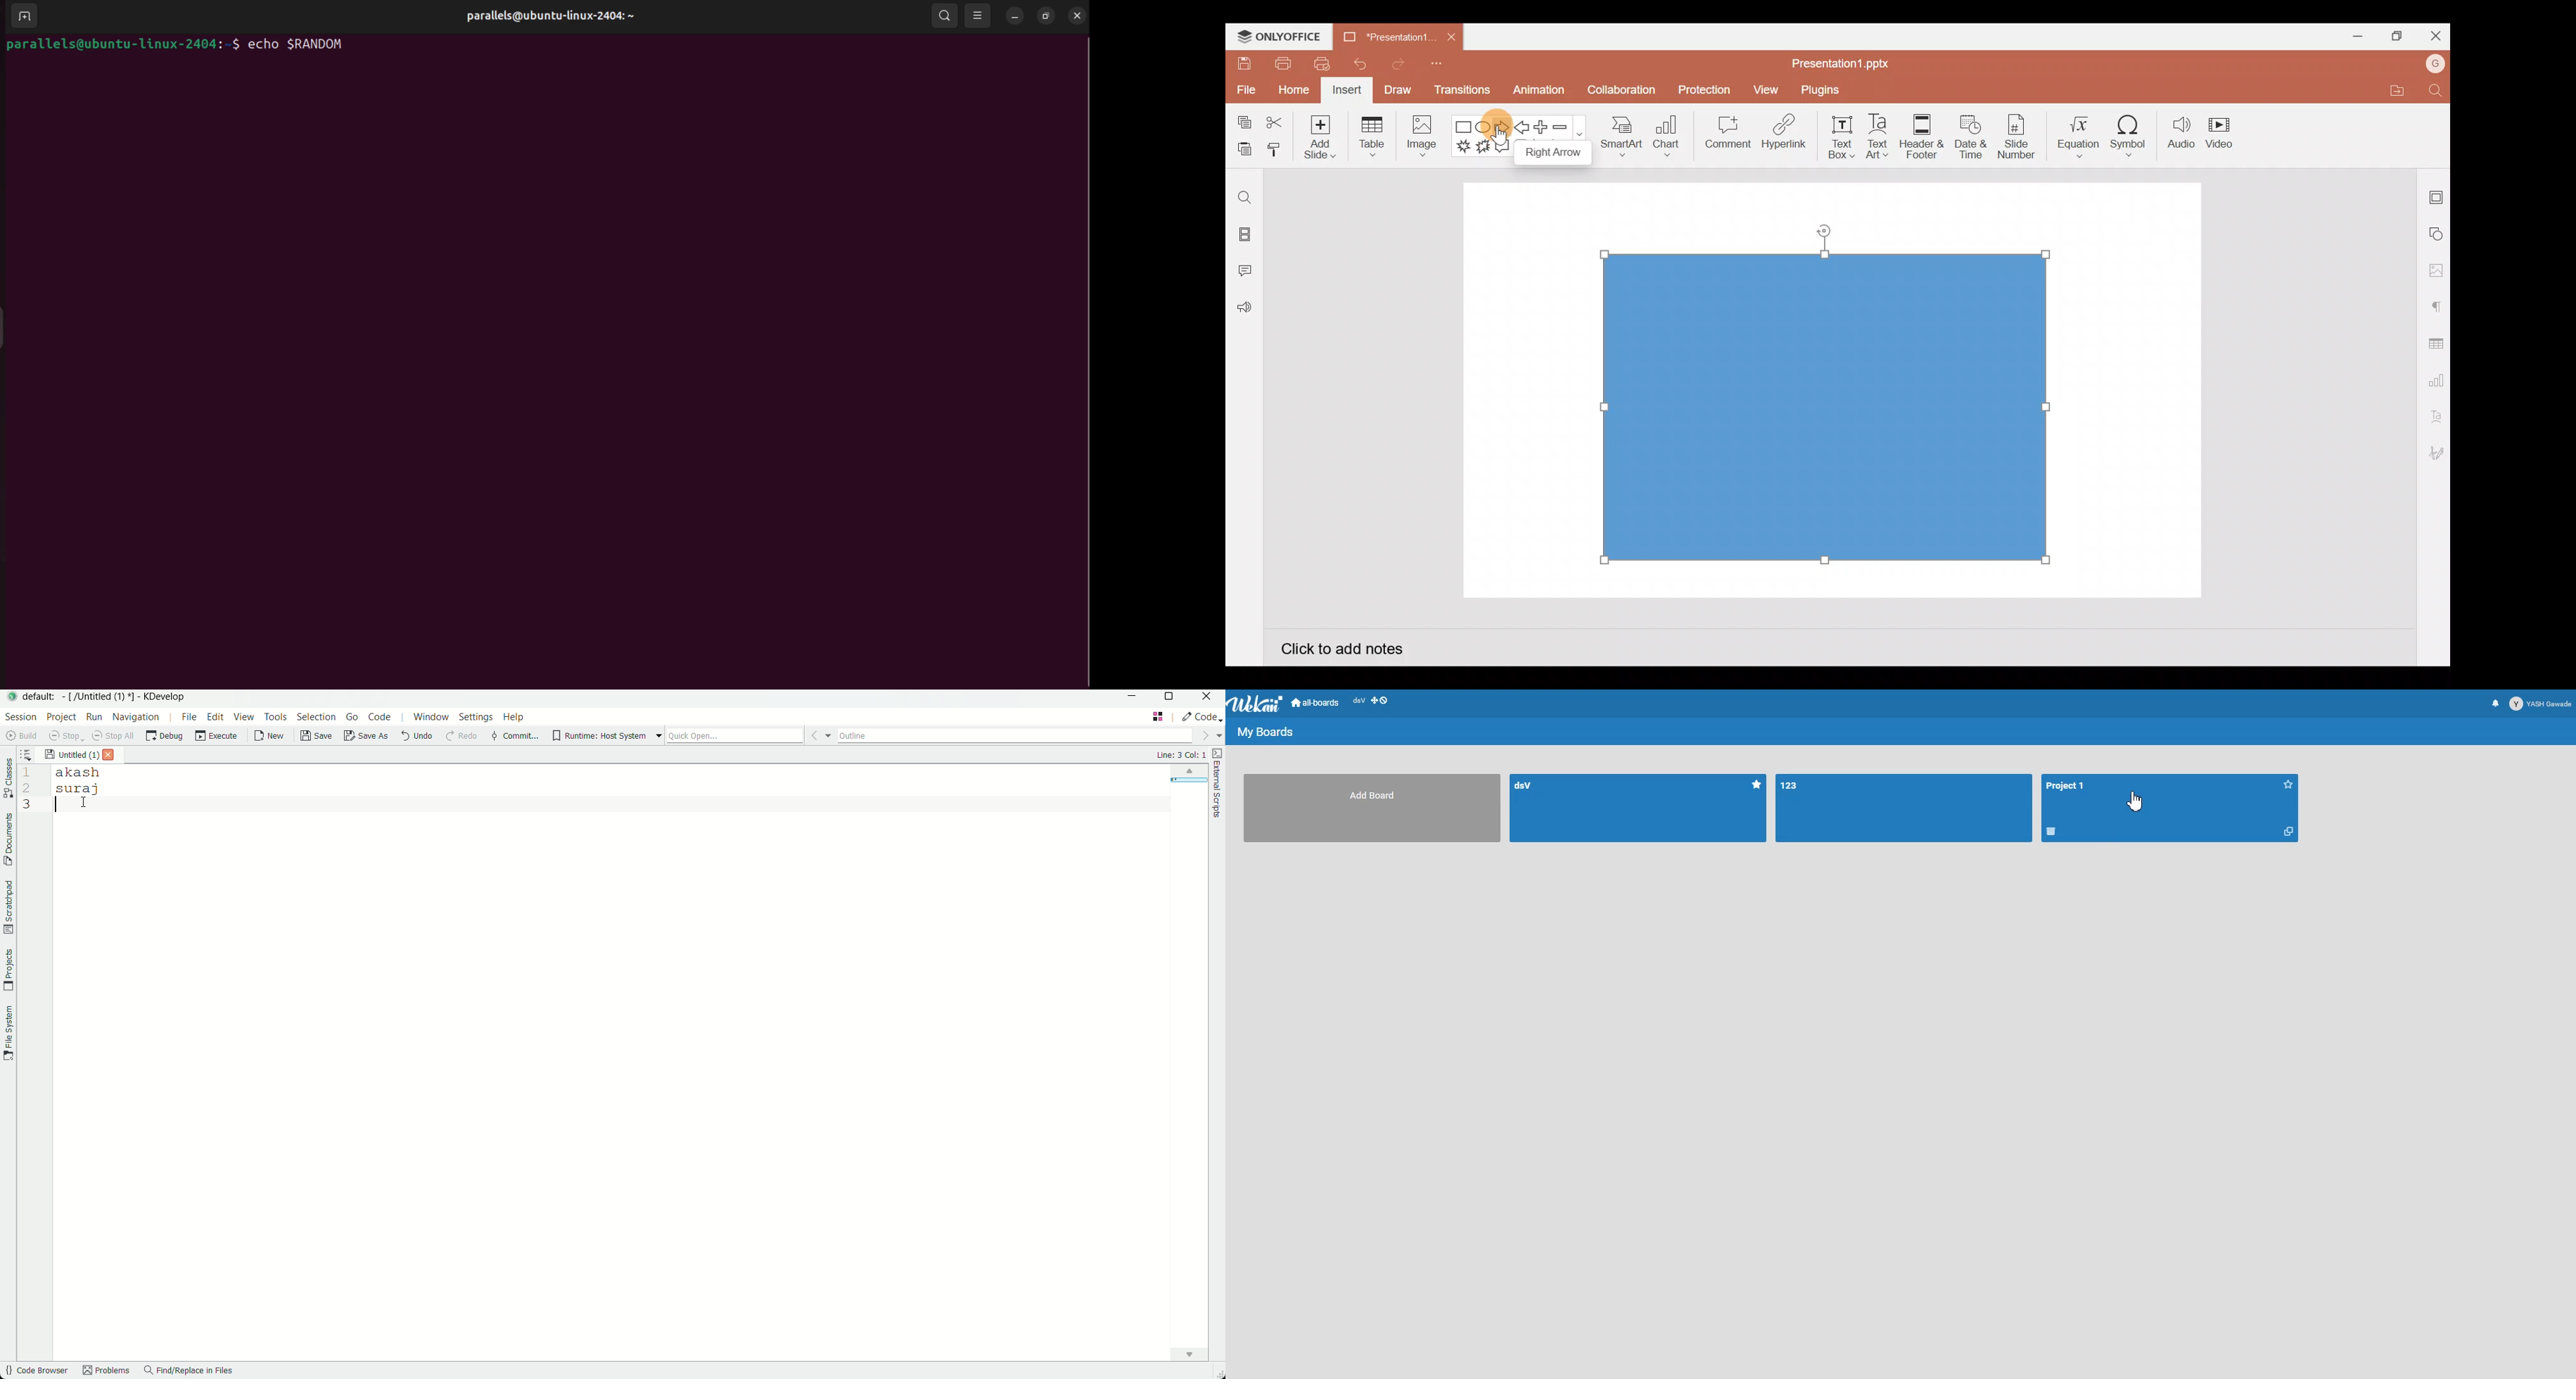 The width and height of the screenshot is (2576, 1400). What do you see at coordinates (1358, 703) in the screenshot?
I see `Recent open file` at bounding box center [1358, 703].